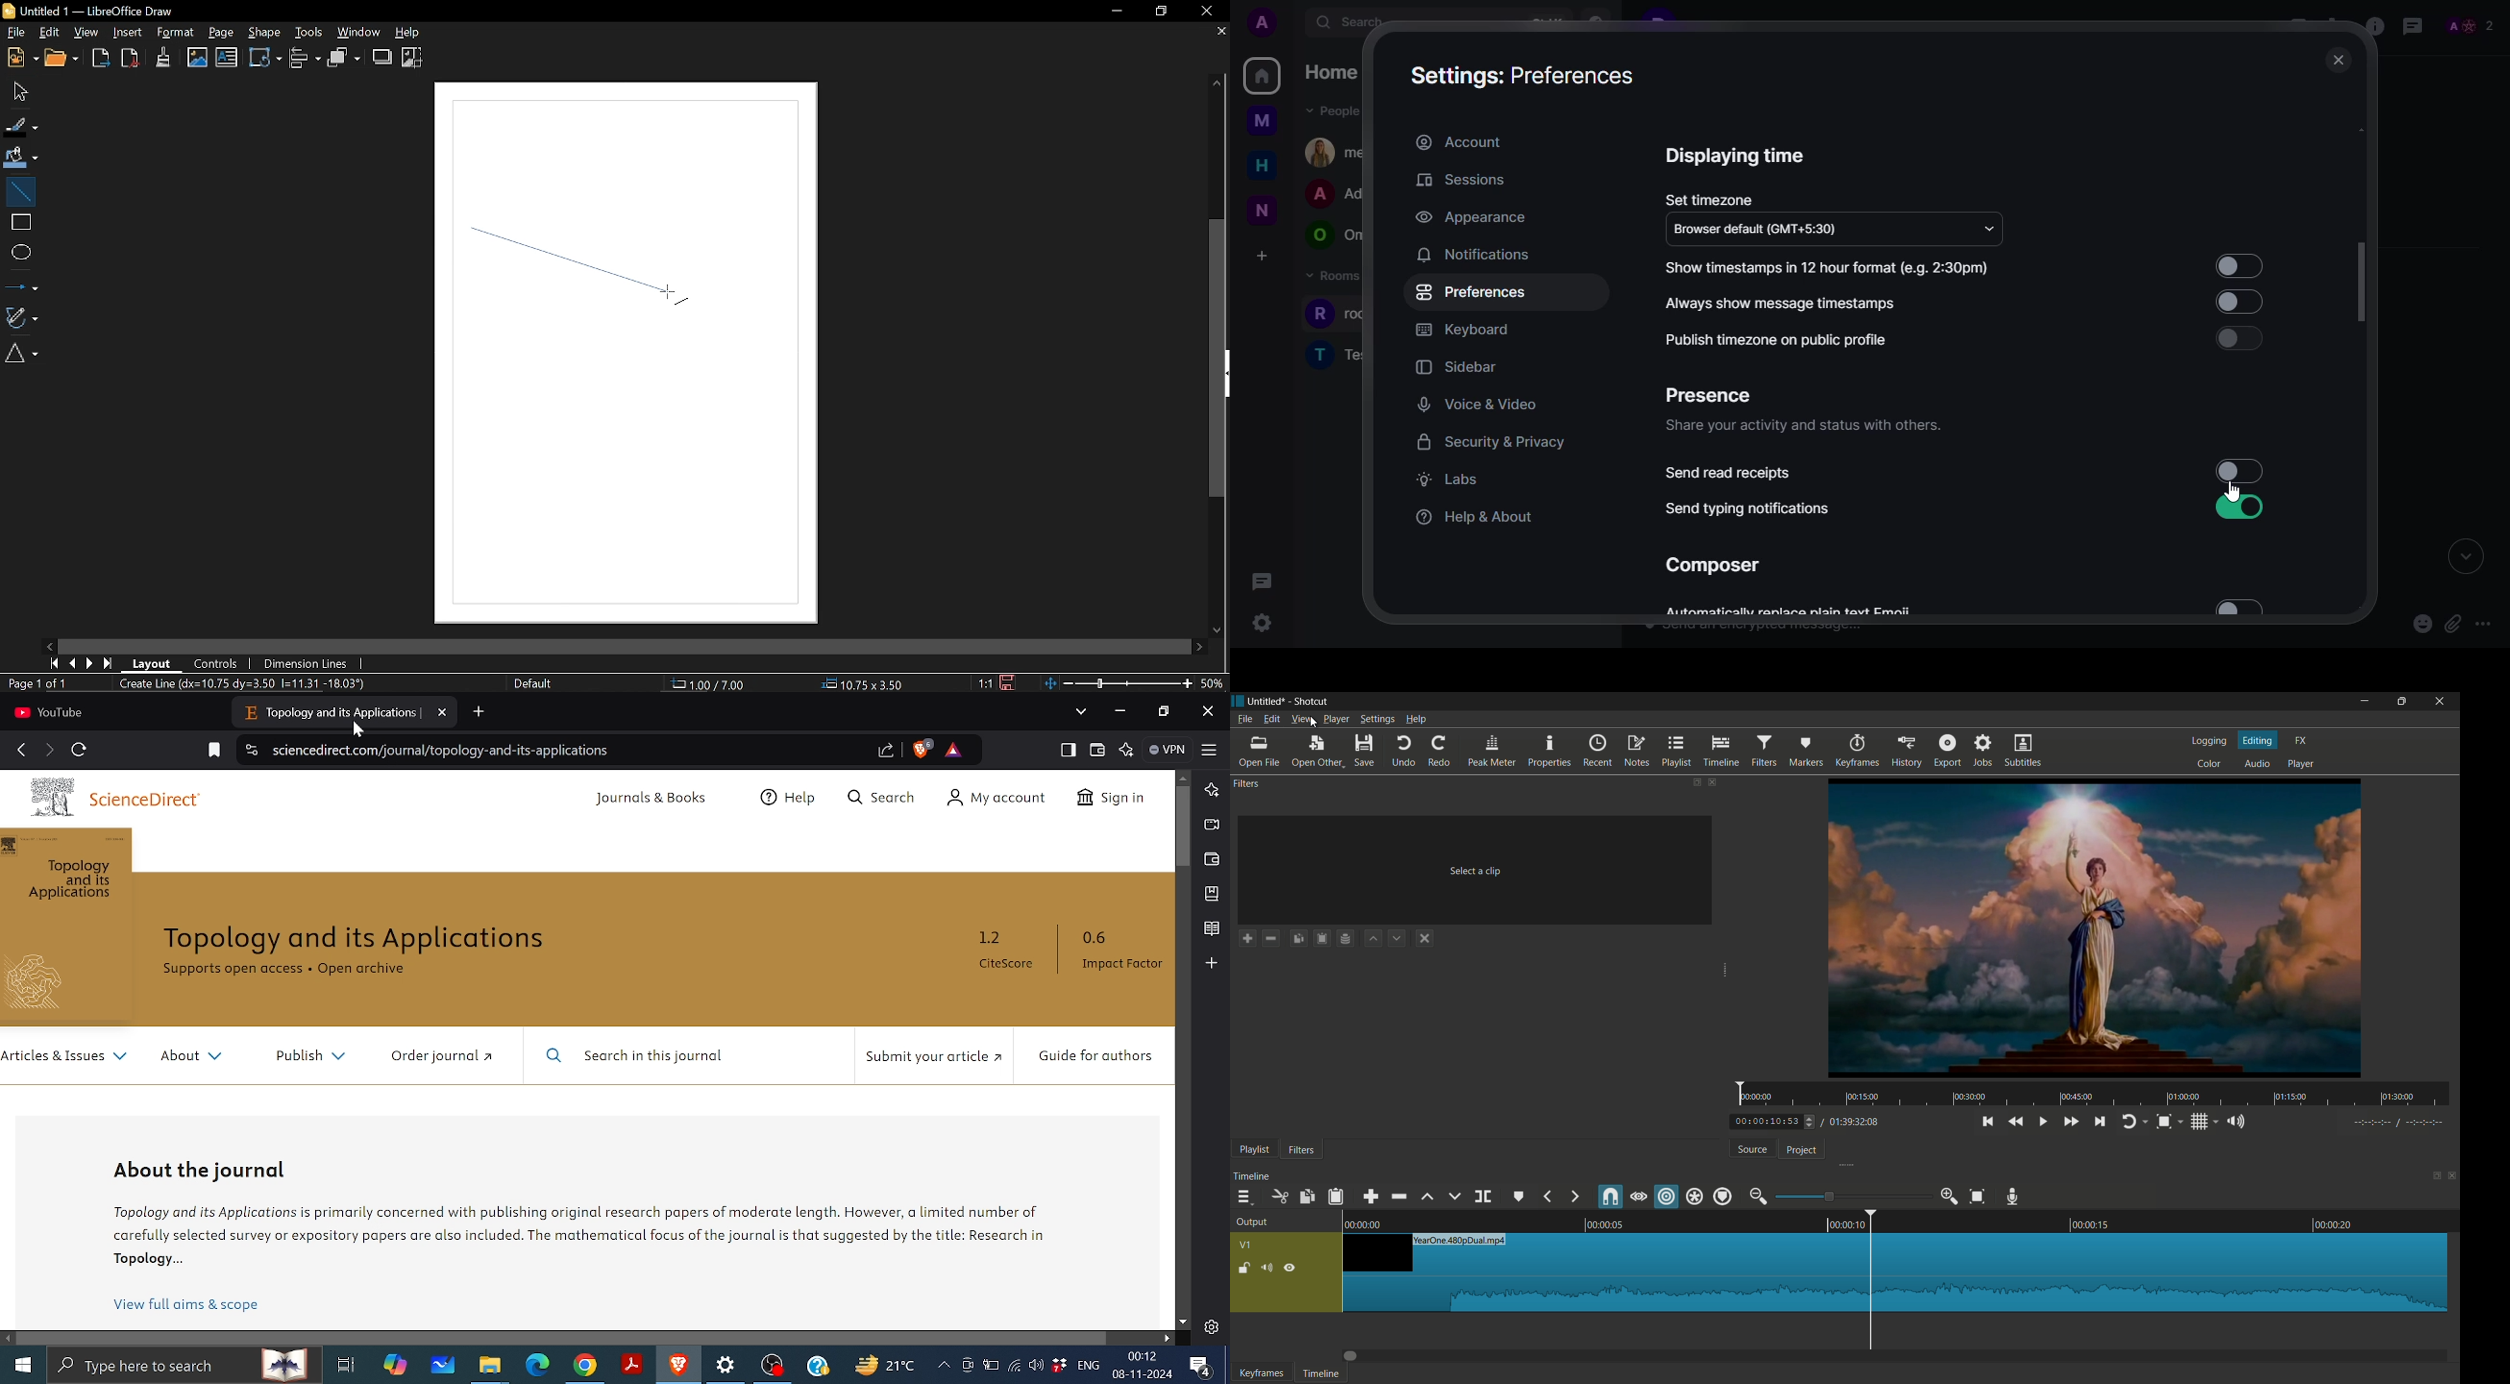 This screenshot has height=1400, width=2520. I want to click on rooms dropdown, so click(1340, 277).